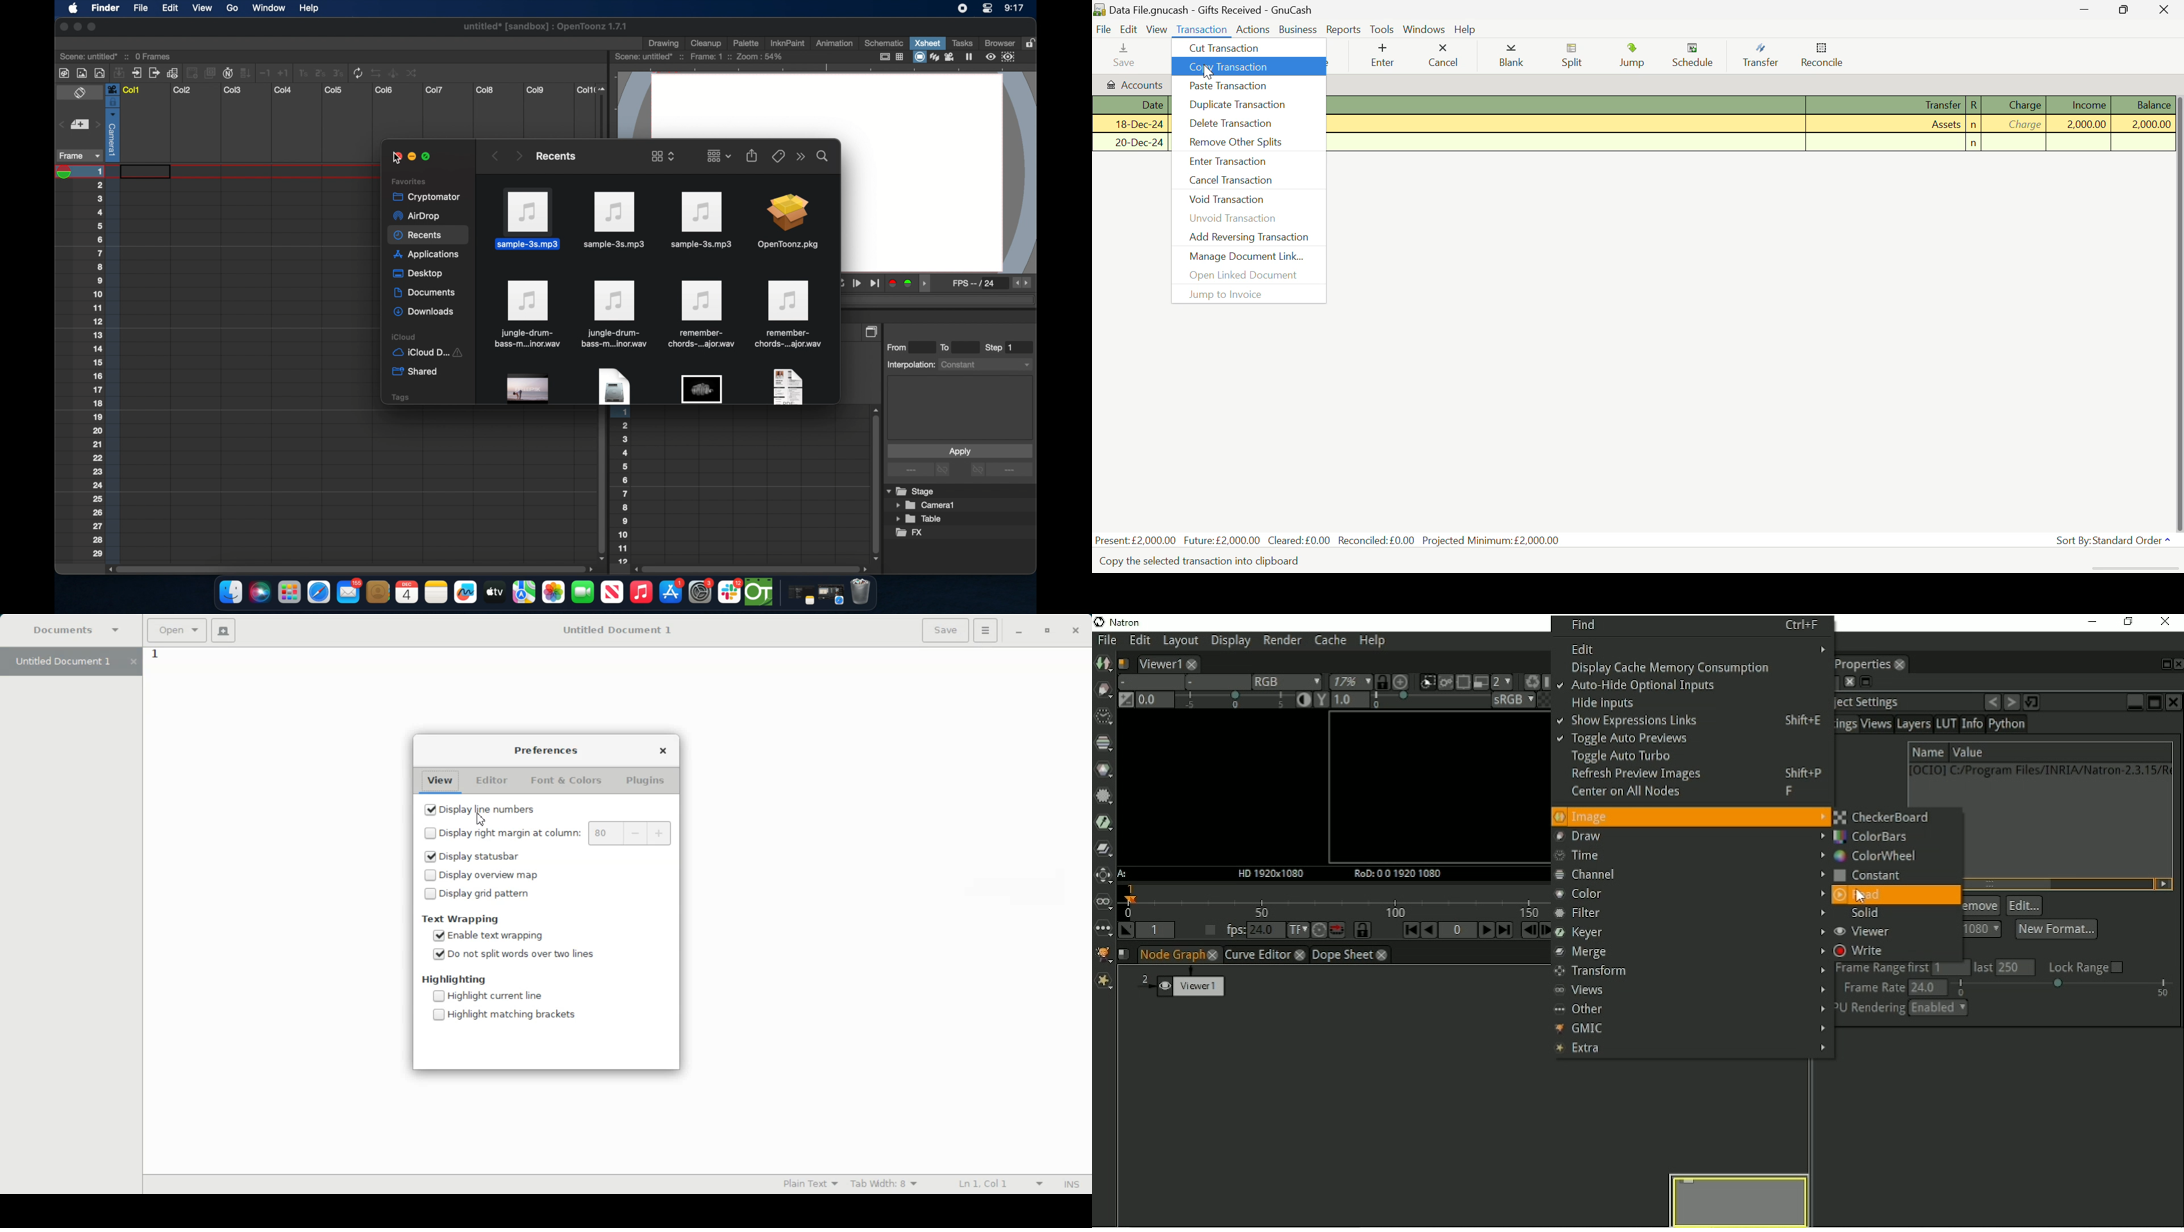 The width and height of the screenshot is (2184, 1232). I want to click on tasks, so click(962, 43).